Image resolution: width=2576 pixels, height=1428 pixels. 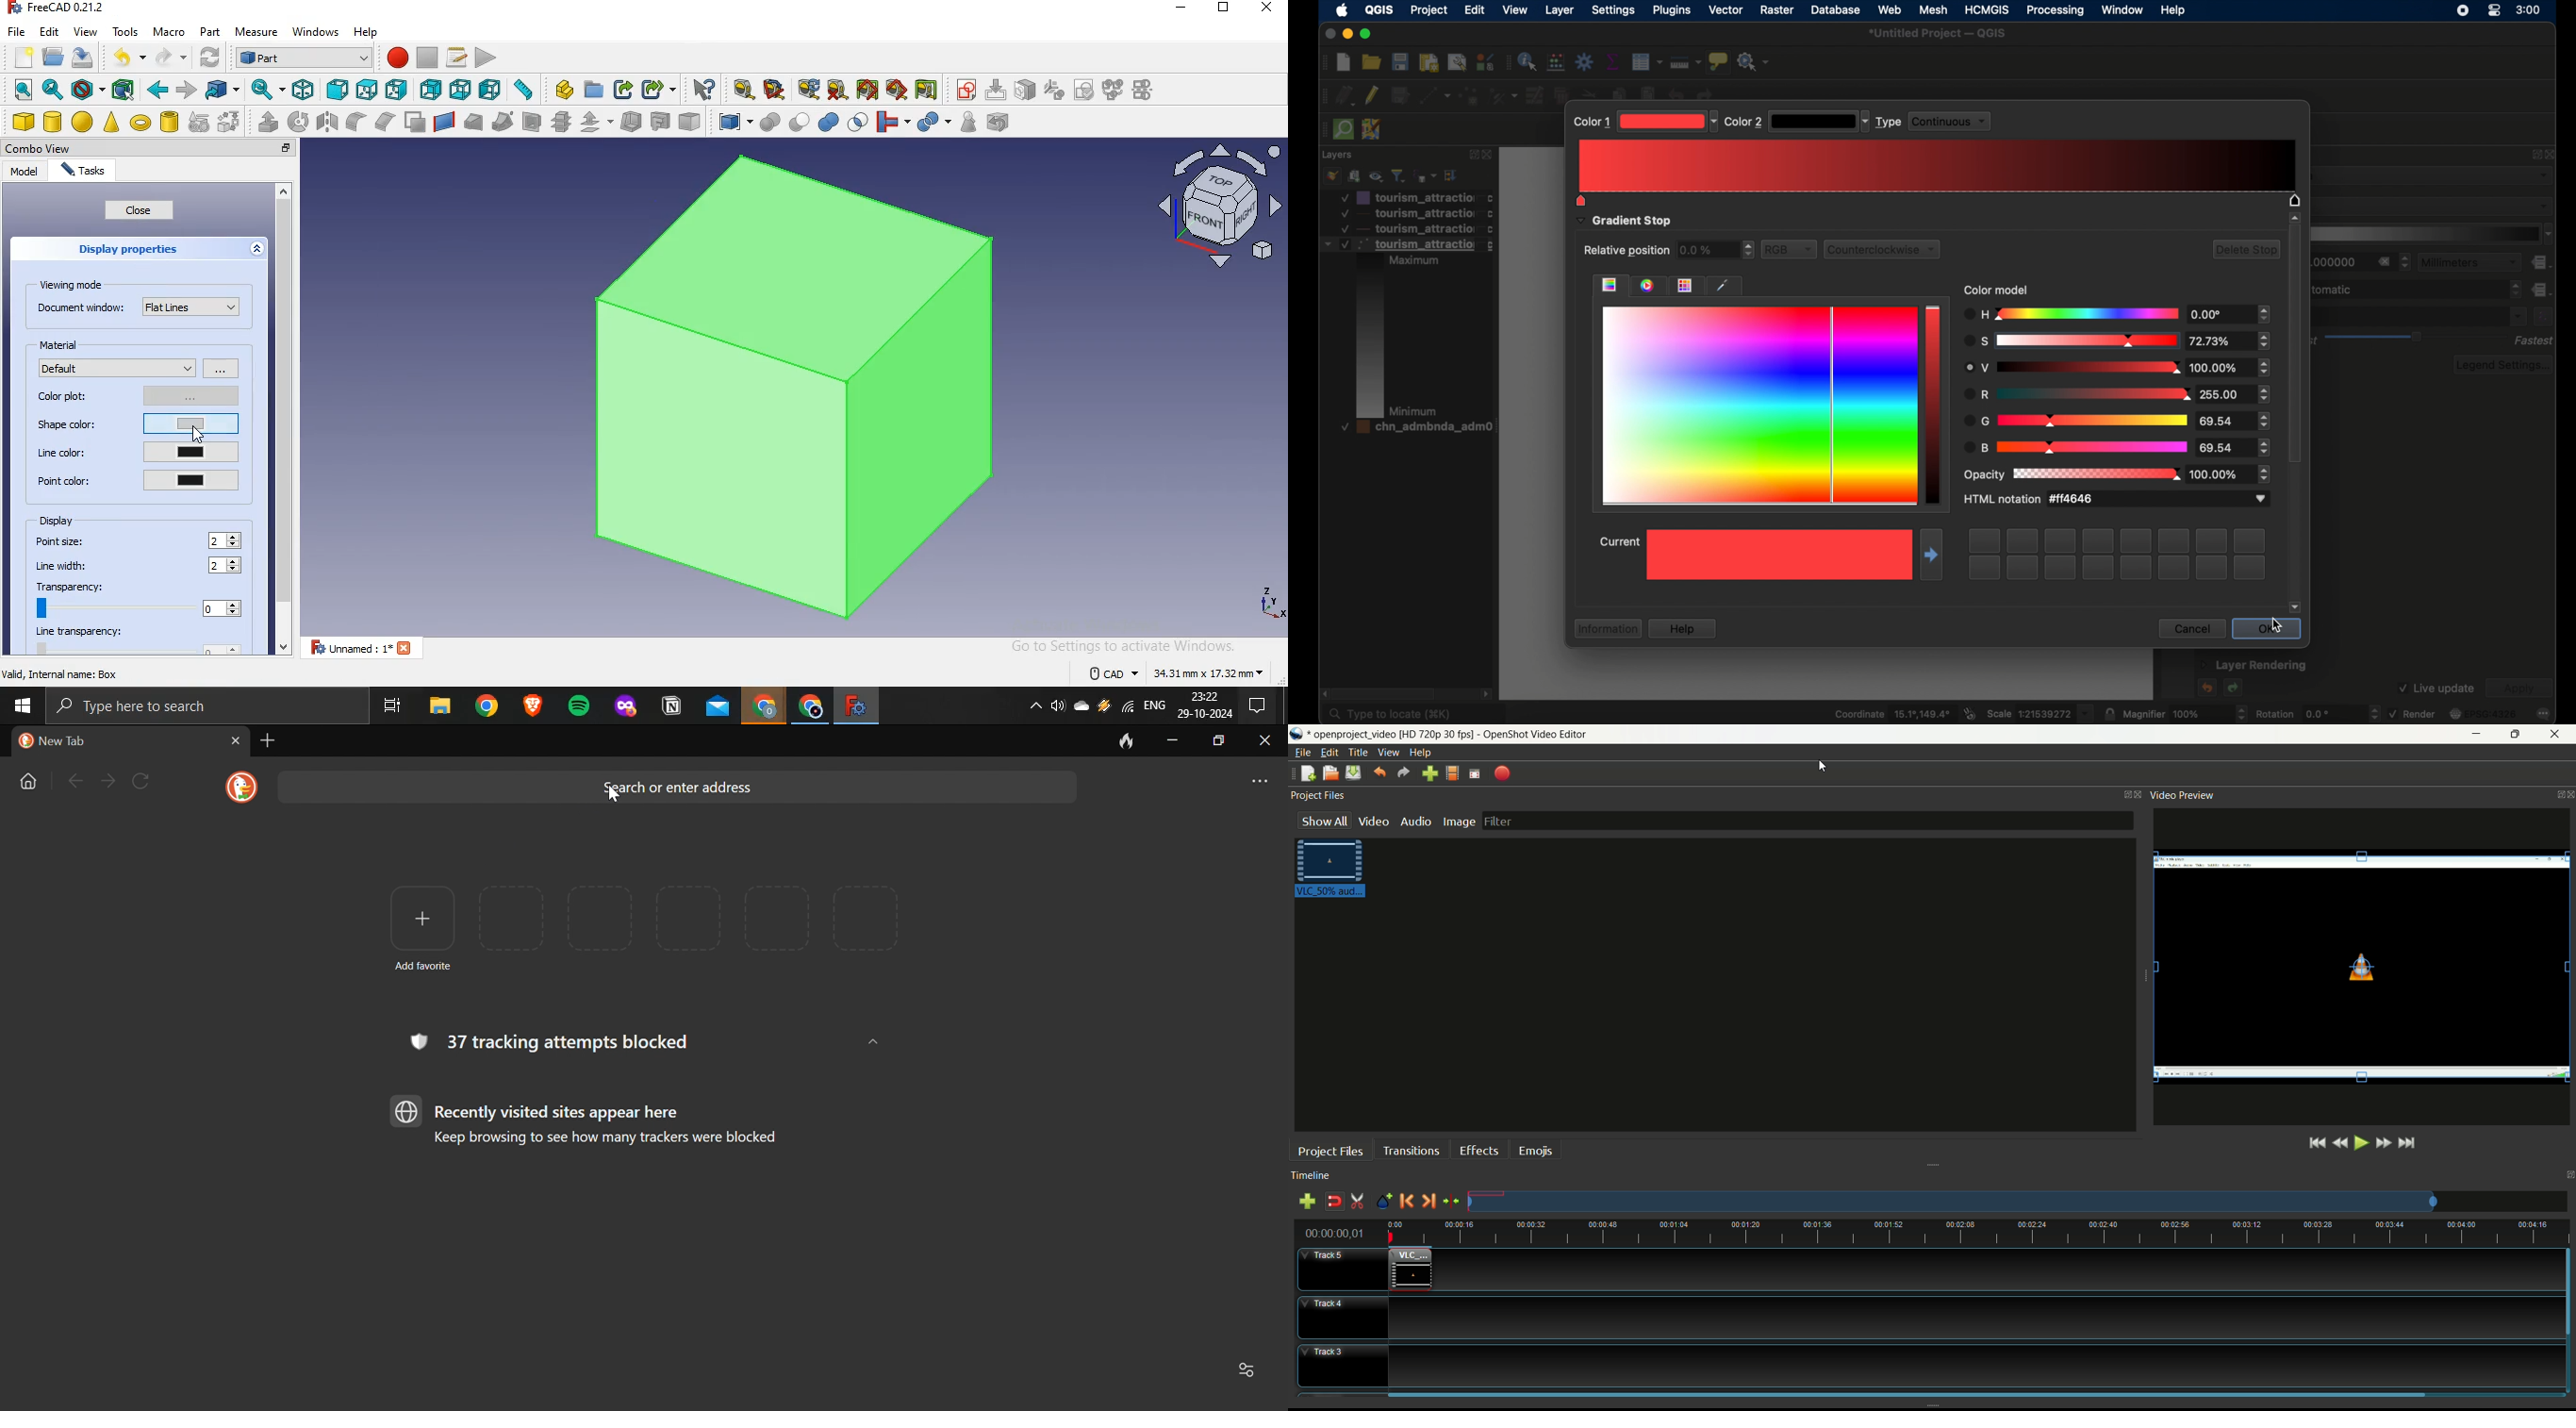 I want to click on bounding box, so click(x=124, y=90).